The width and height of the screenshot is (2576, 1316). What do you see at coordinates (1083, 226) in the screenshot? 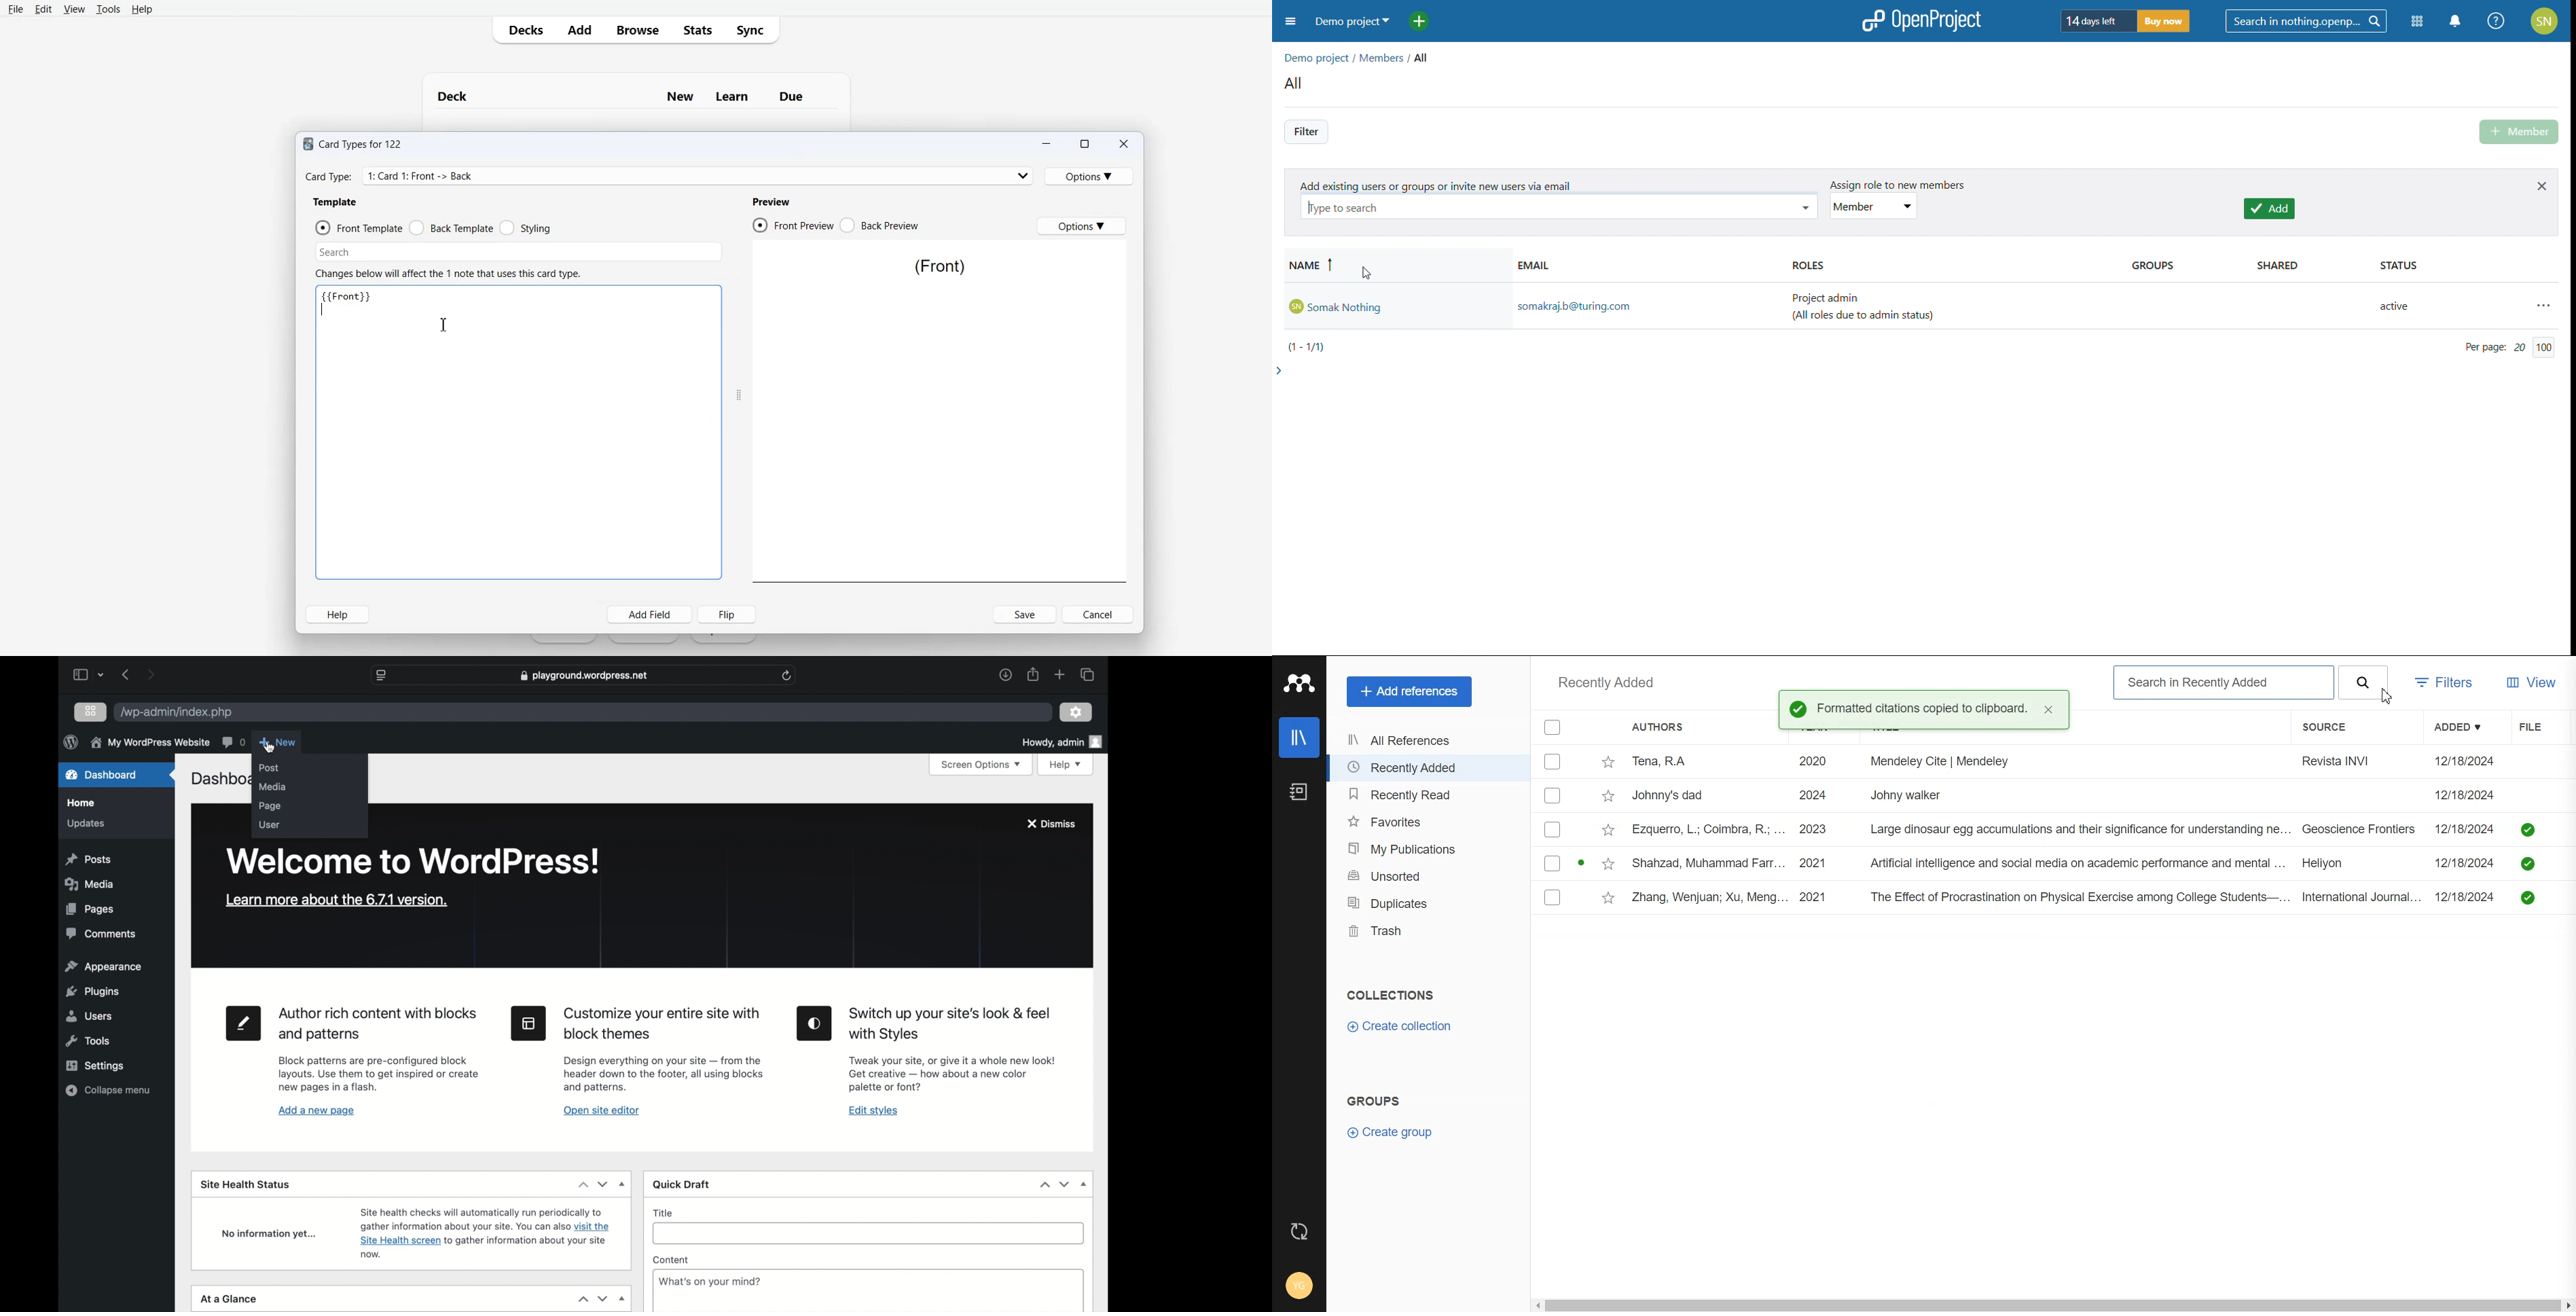
I see `Options` at bounding box center [1083, 226].